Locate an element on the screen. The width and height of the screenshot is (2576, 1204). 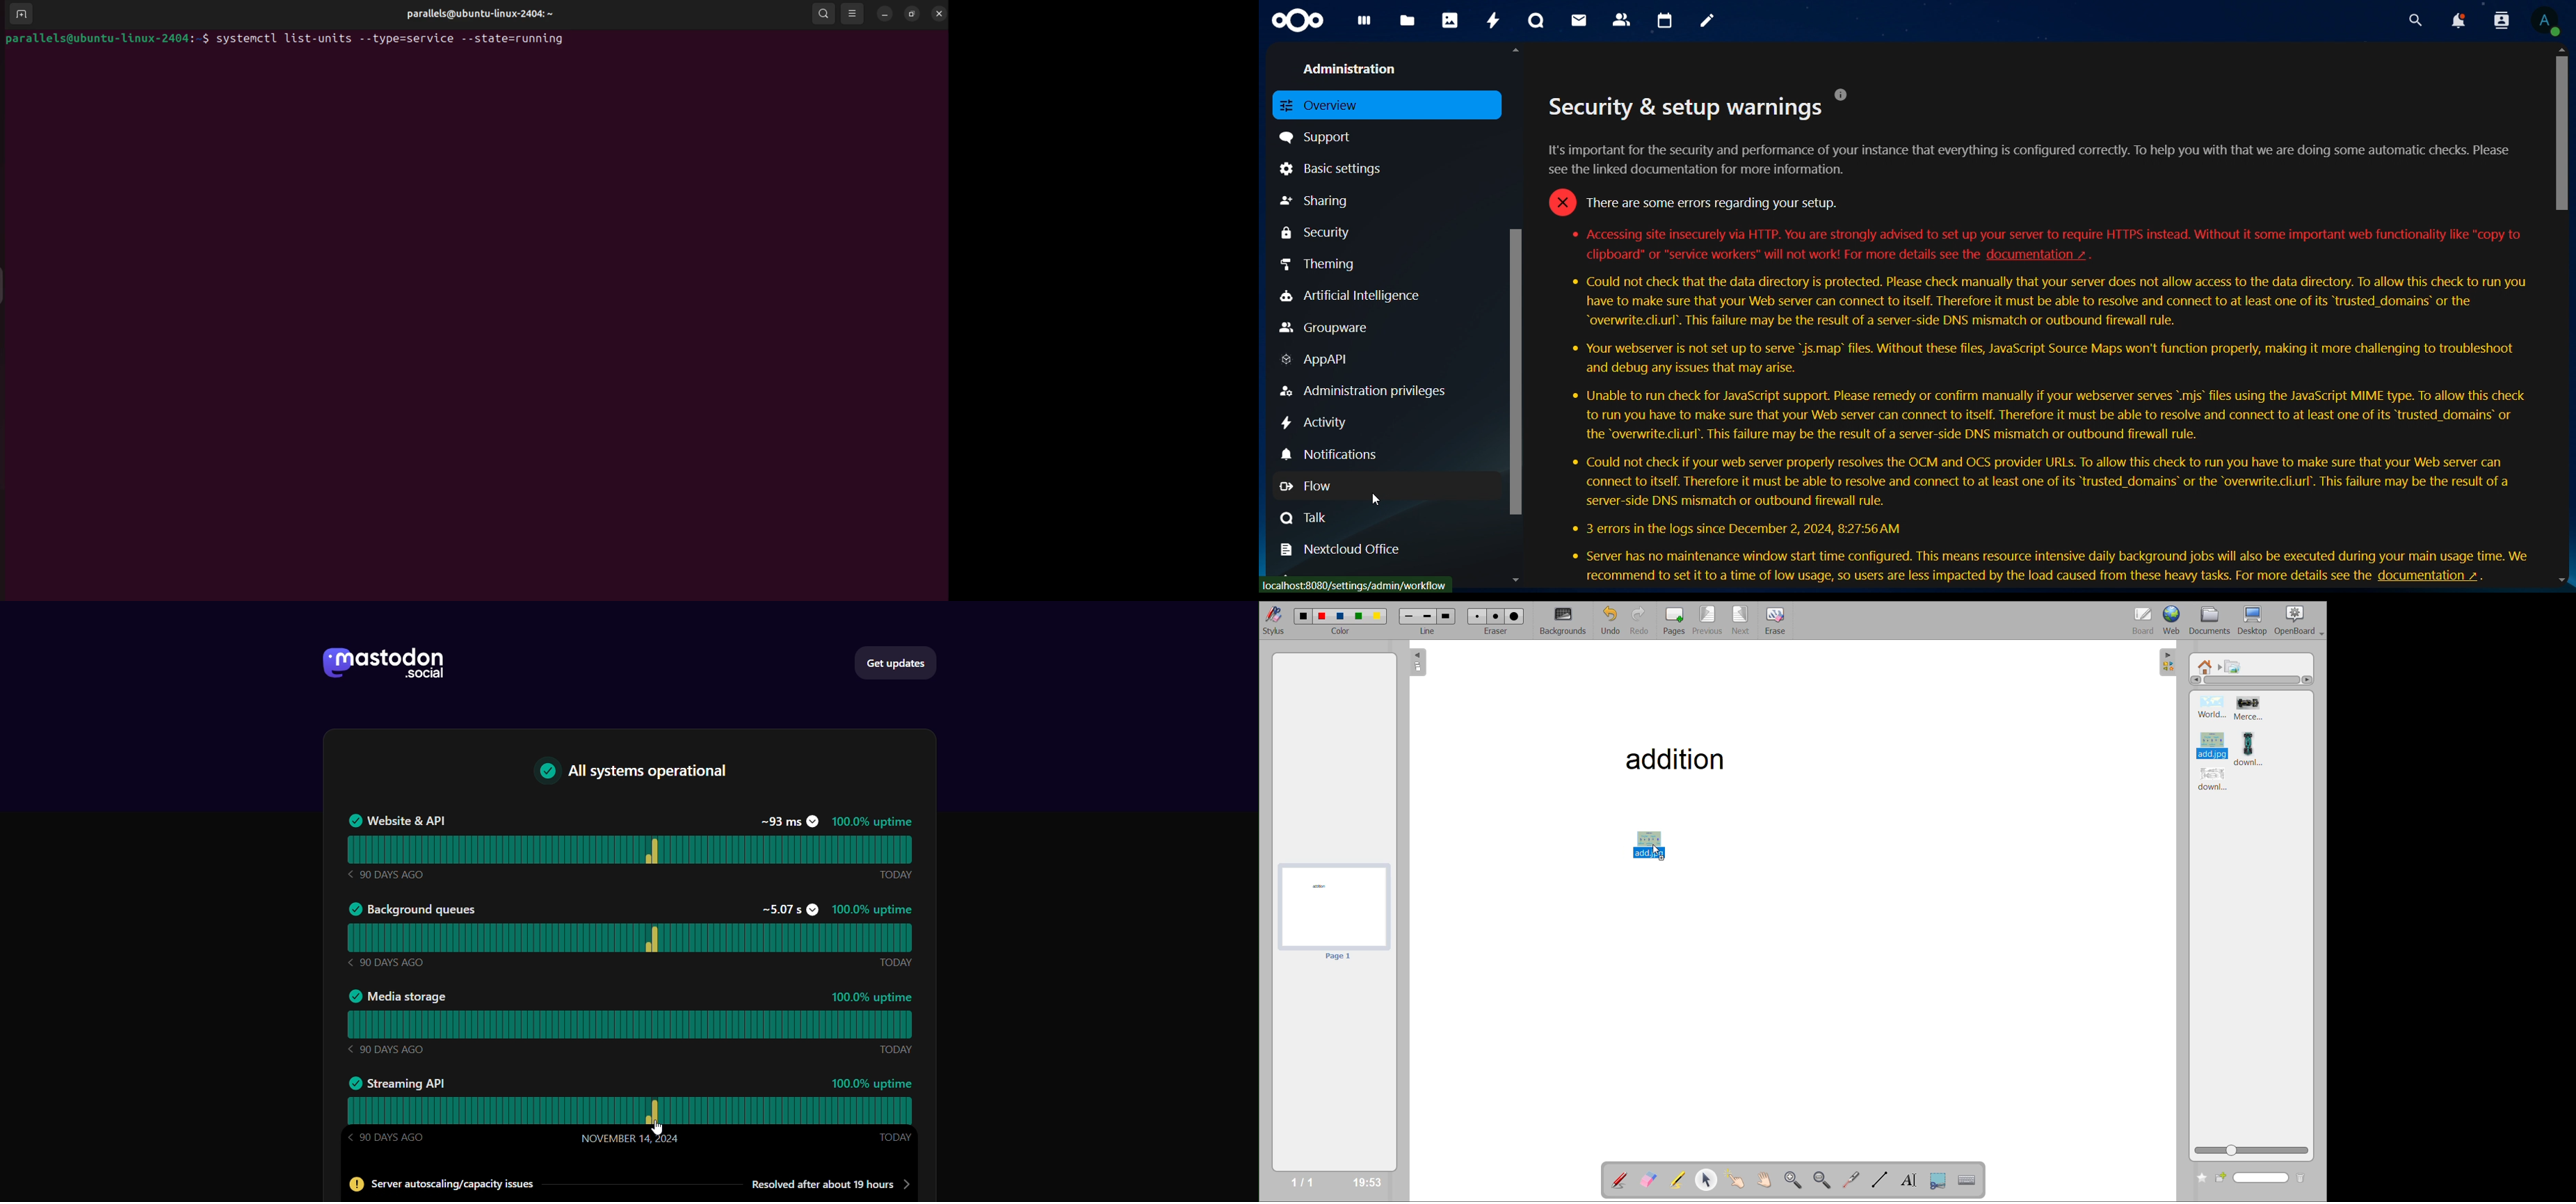
artificial intelligence is located at coordinates (1350, 296).